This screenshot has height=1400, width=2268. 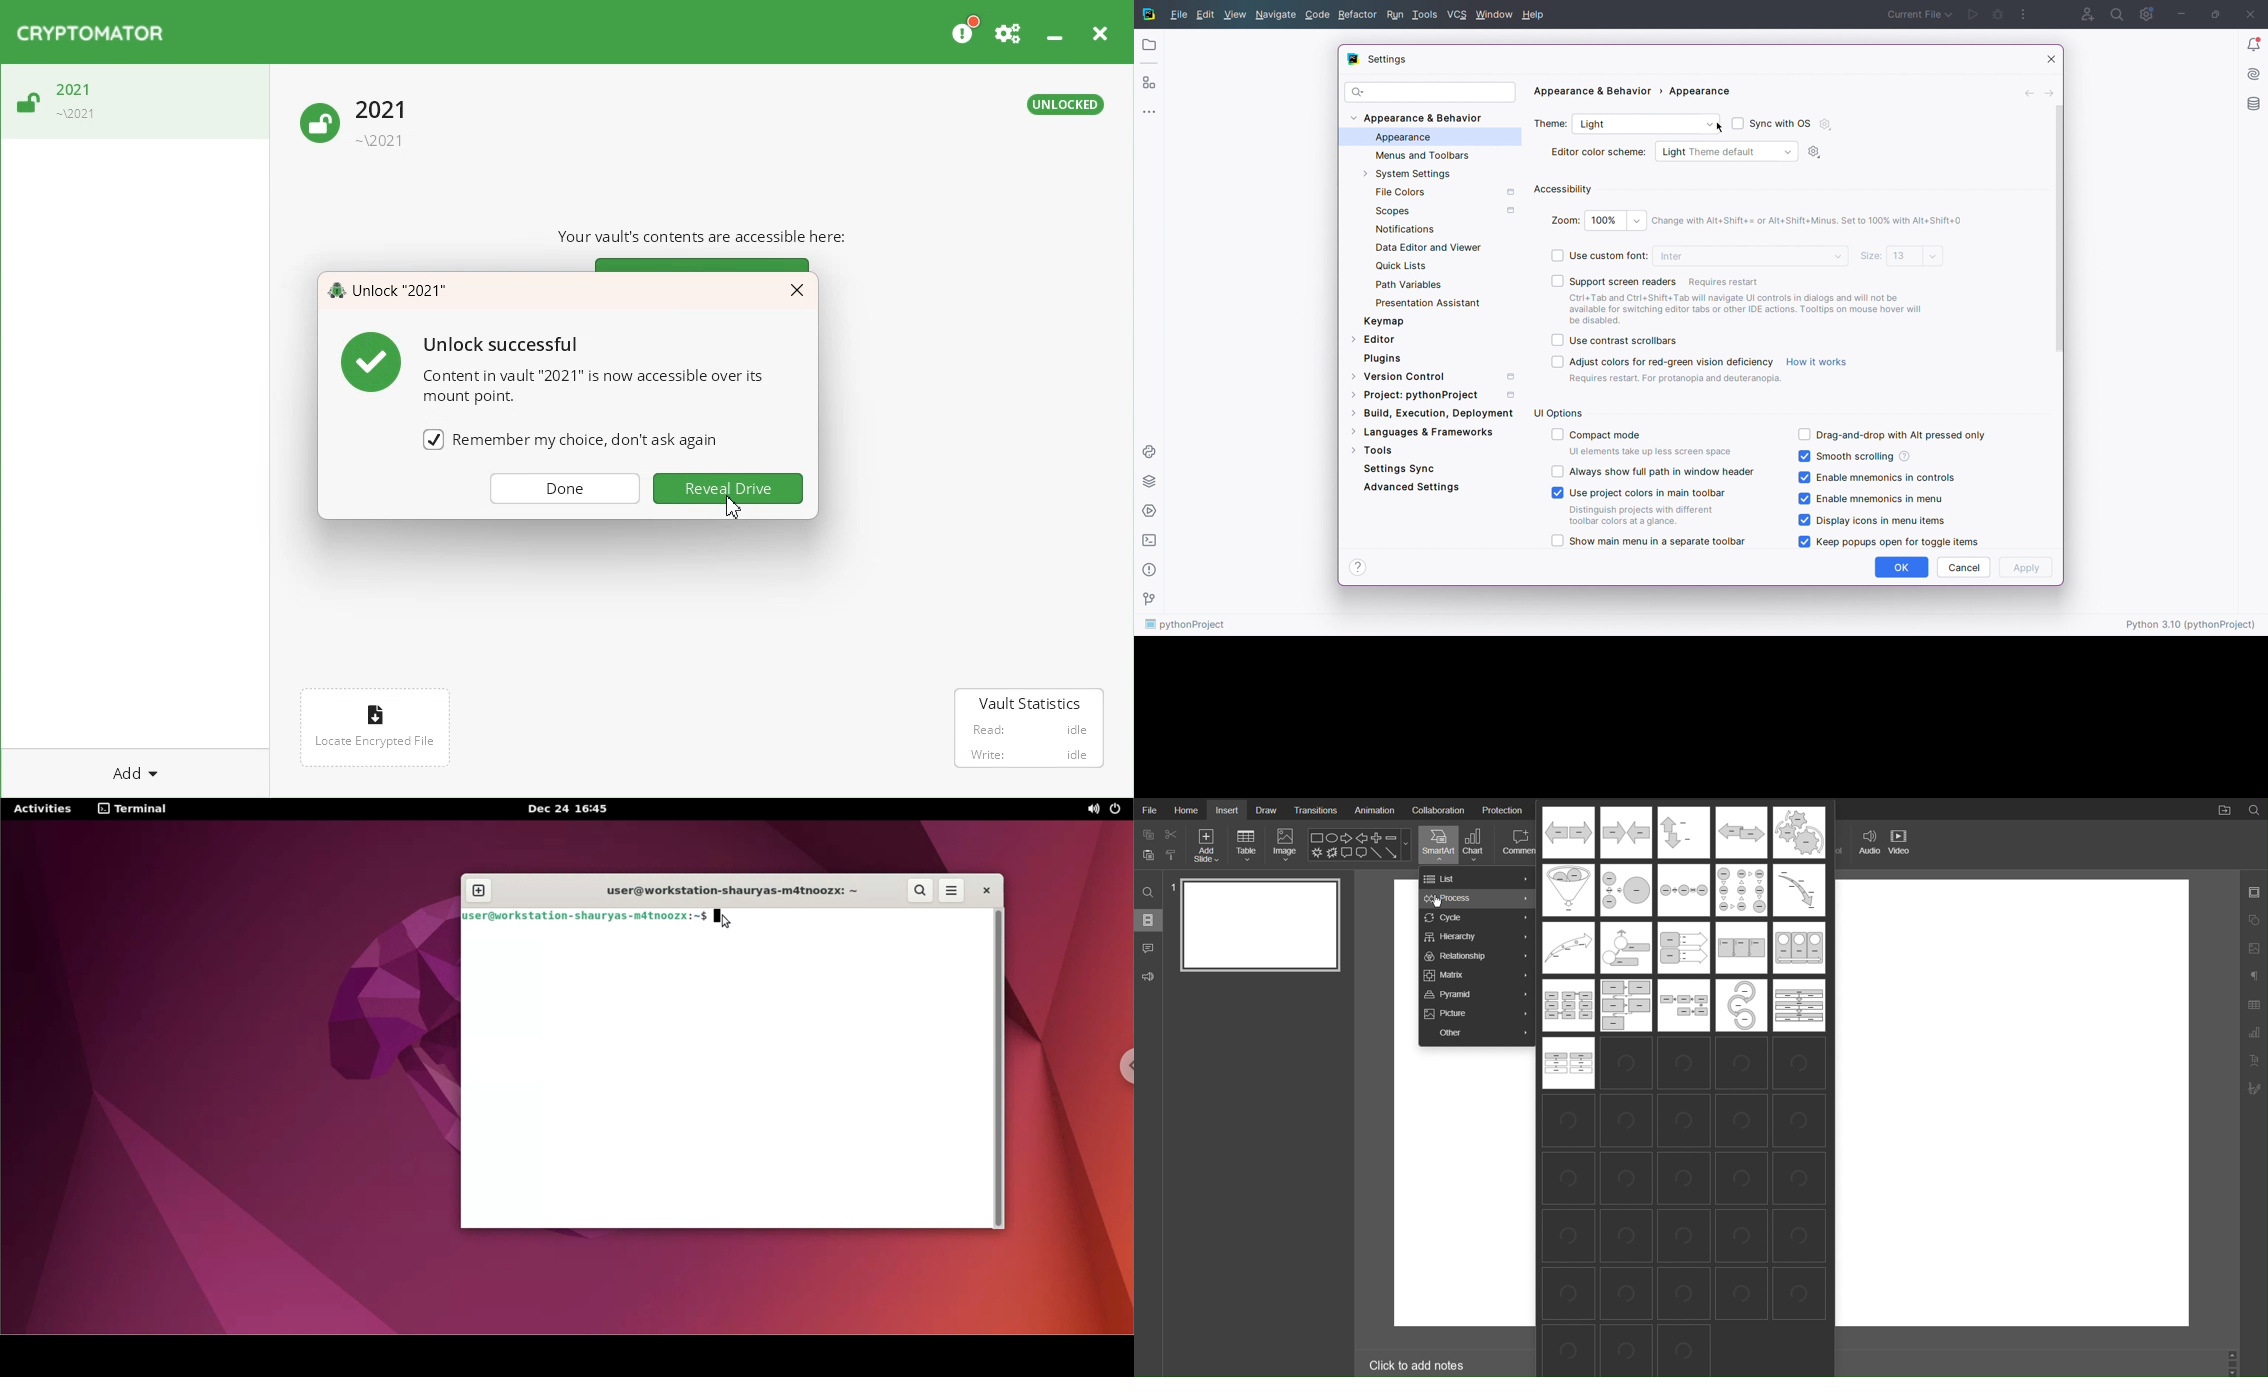 I want to click on paste, so click(x=1148, y=856).